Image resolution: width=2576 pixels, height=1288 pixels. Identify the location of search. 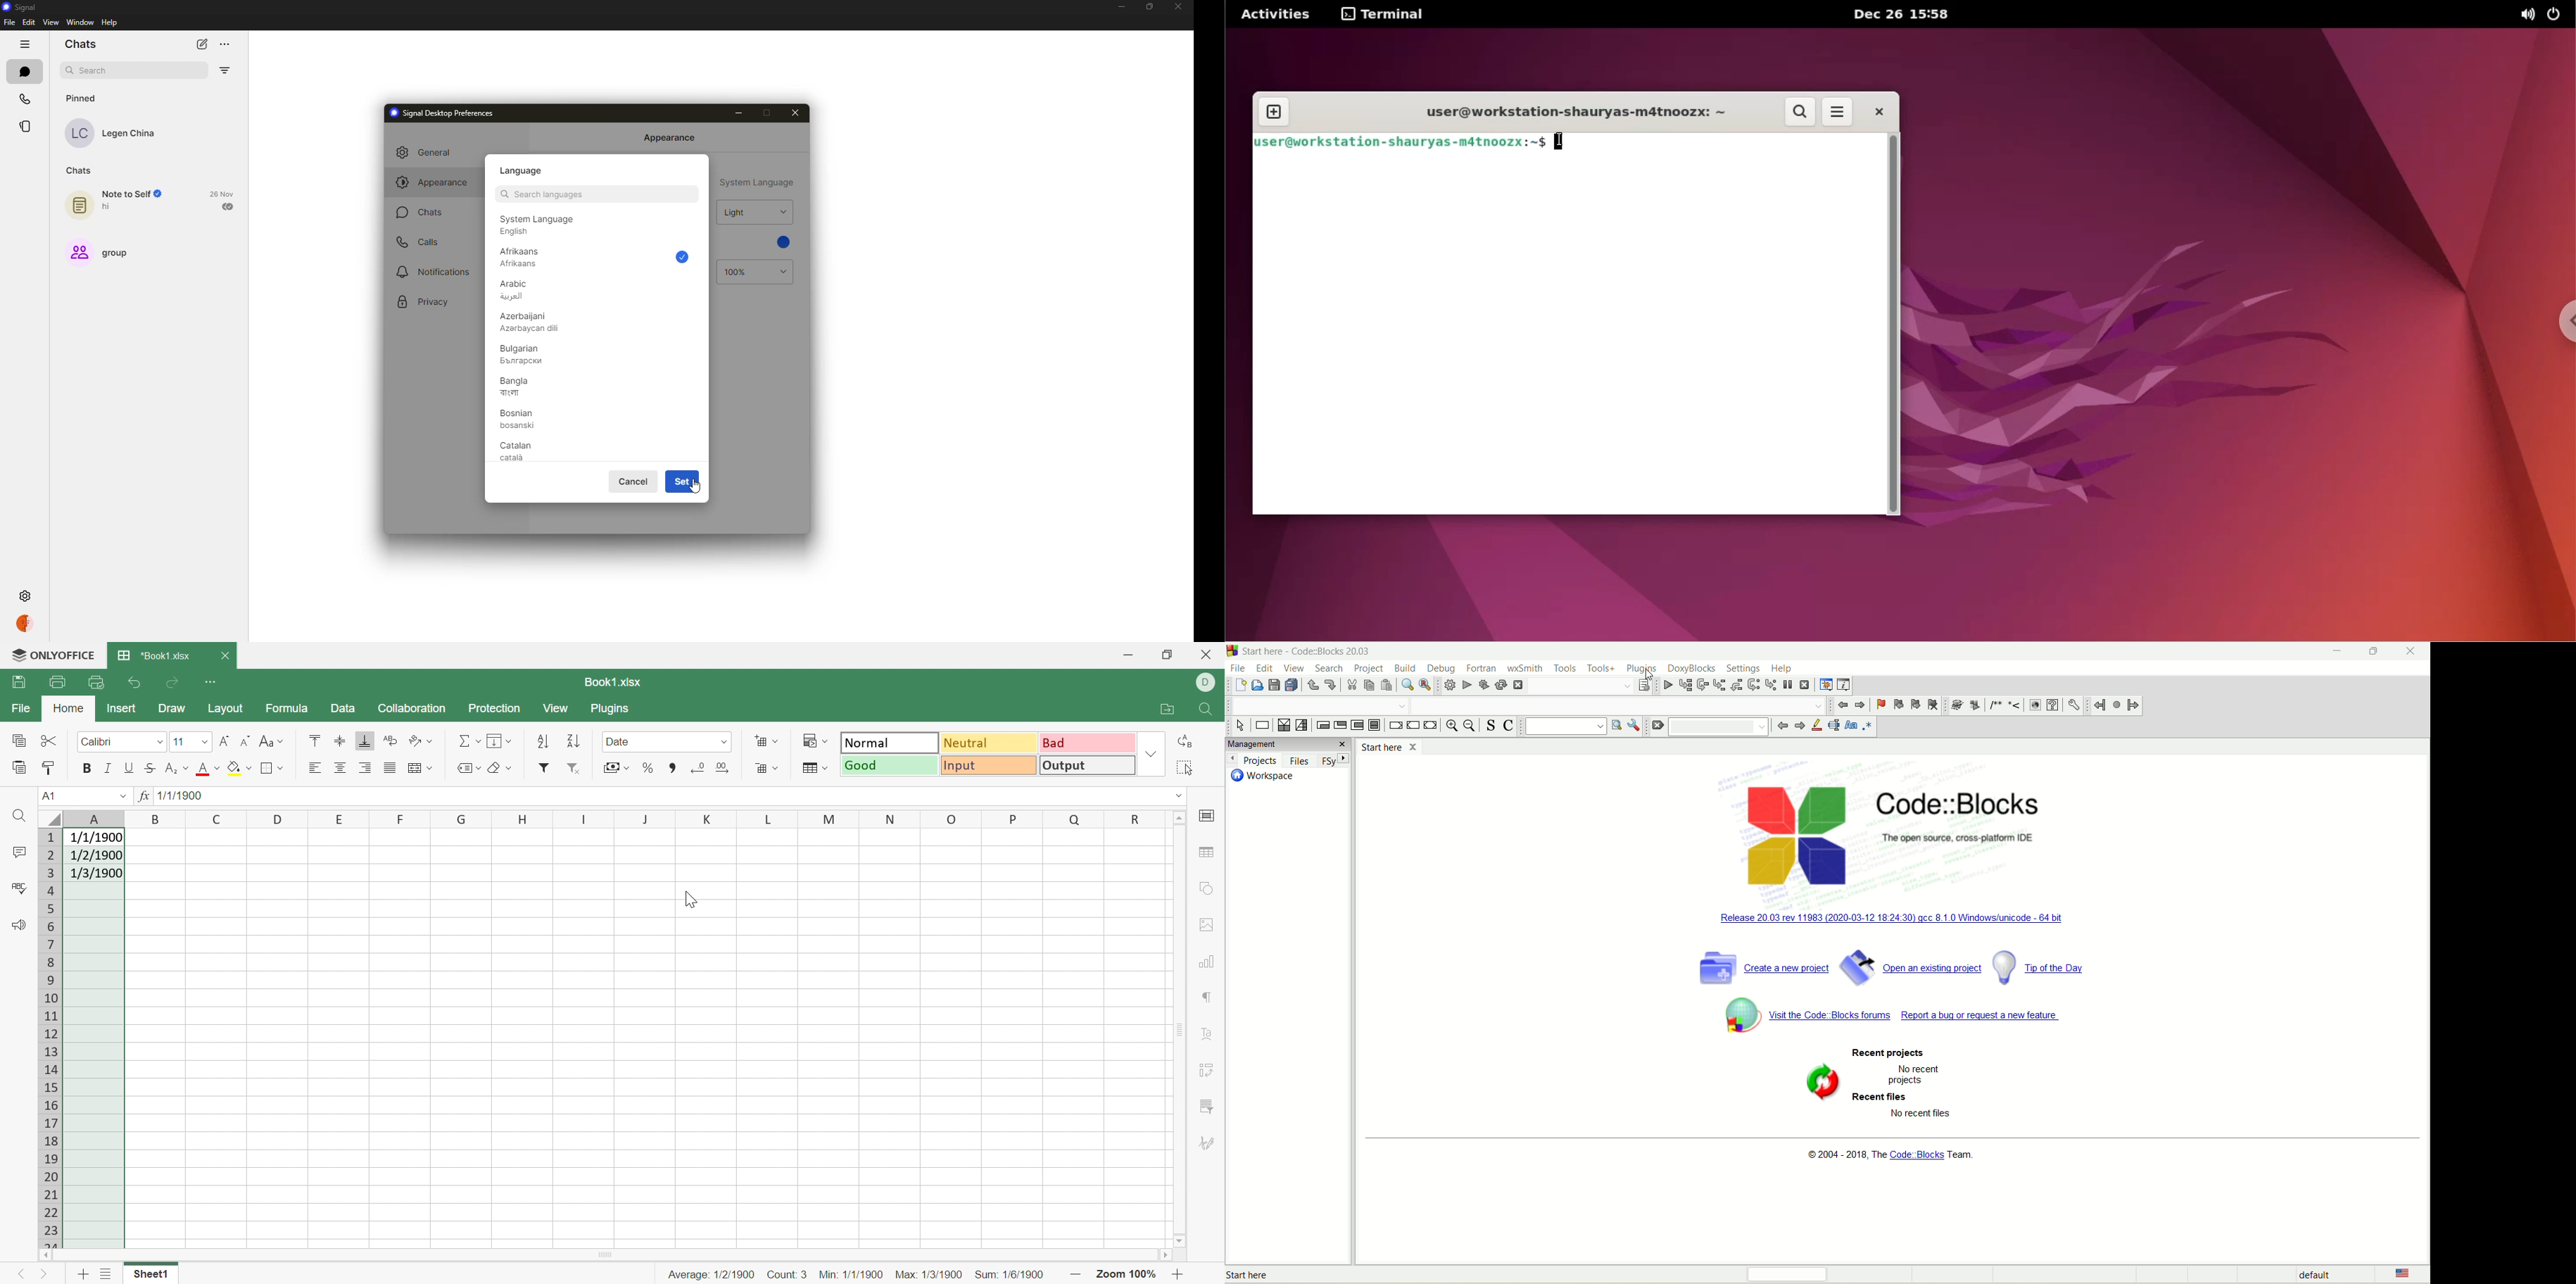
(541, 193).